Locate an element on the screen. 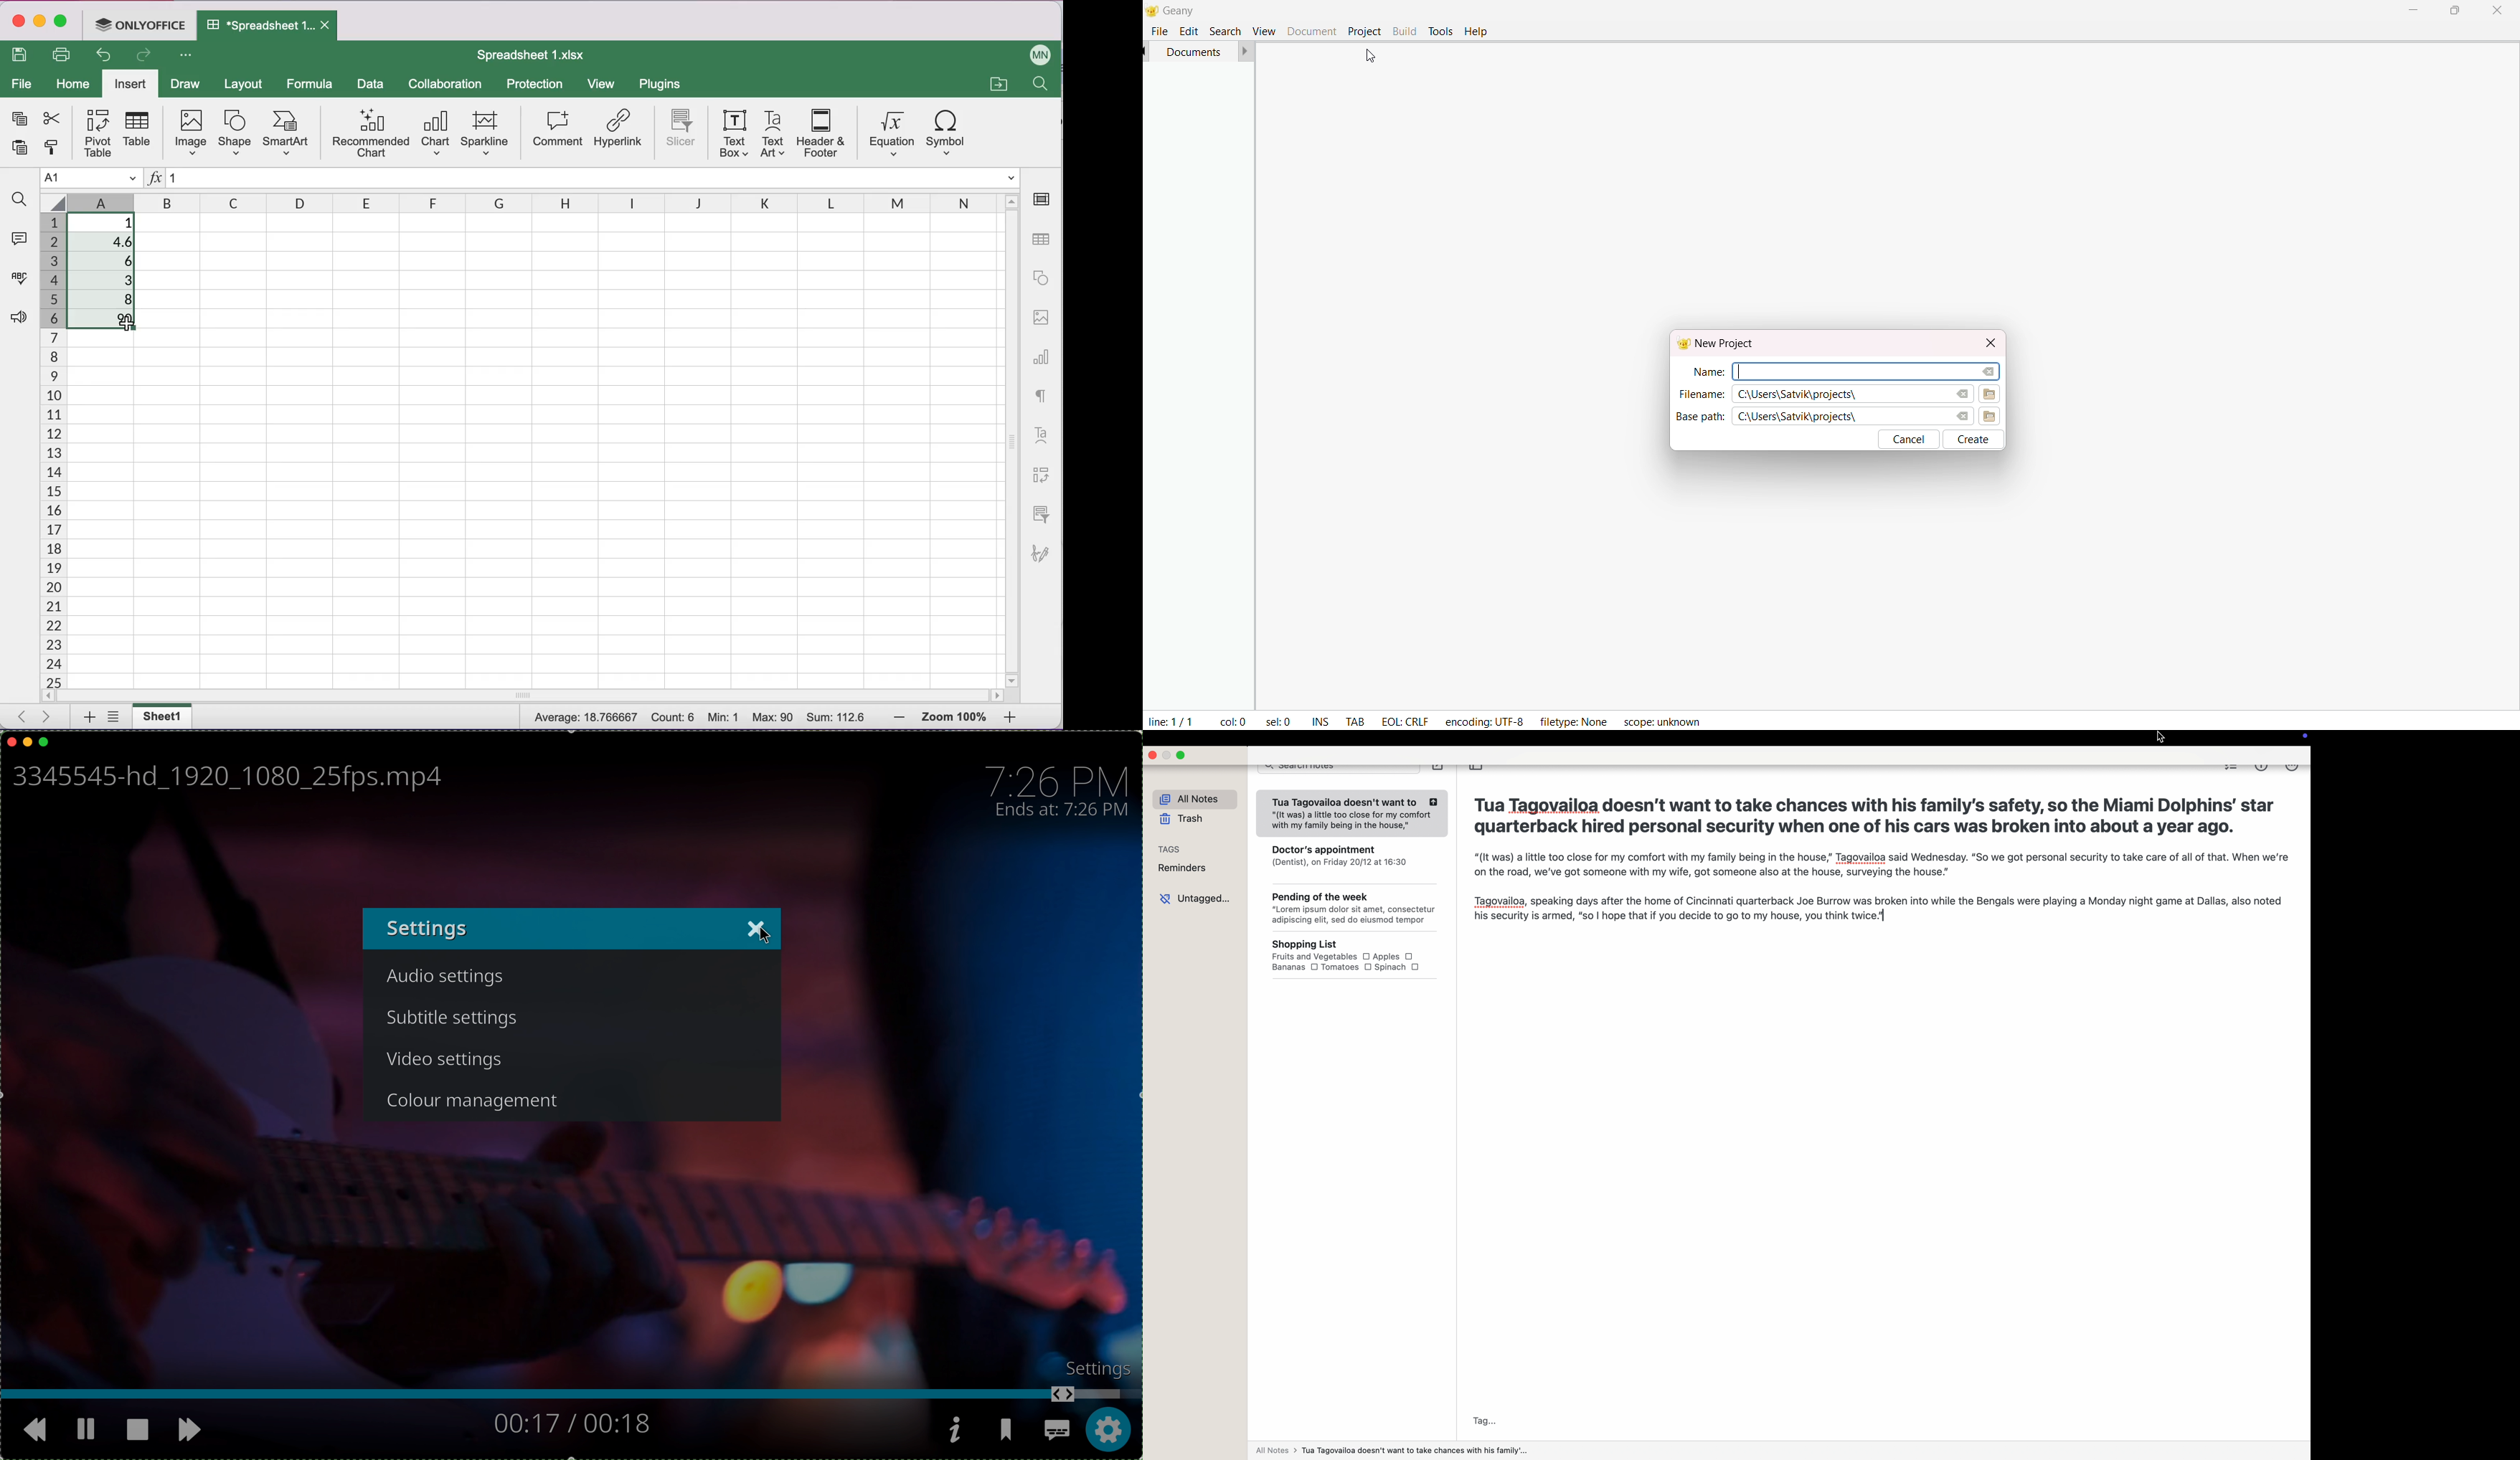 The height and width of the screenshot is (1484, 2520). Max: 90 is located at coordinates (773, 717).